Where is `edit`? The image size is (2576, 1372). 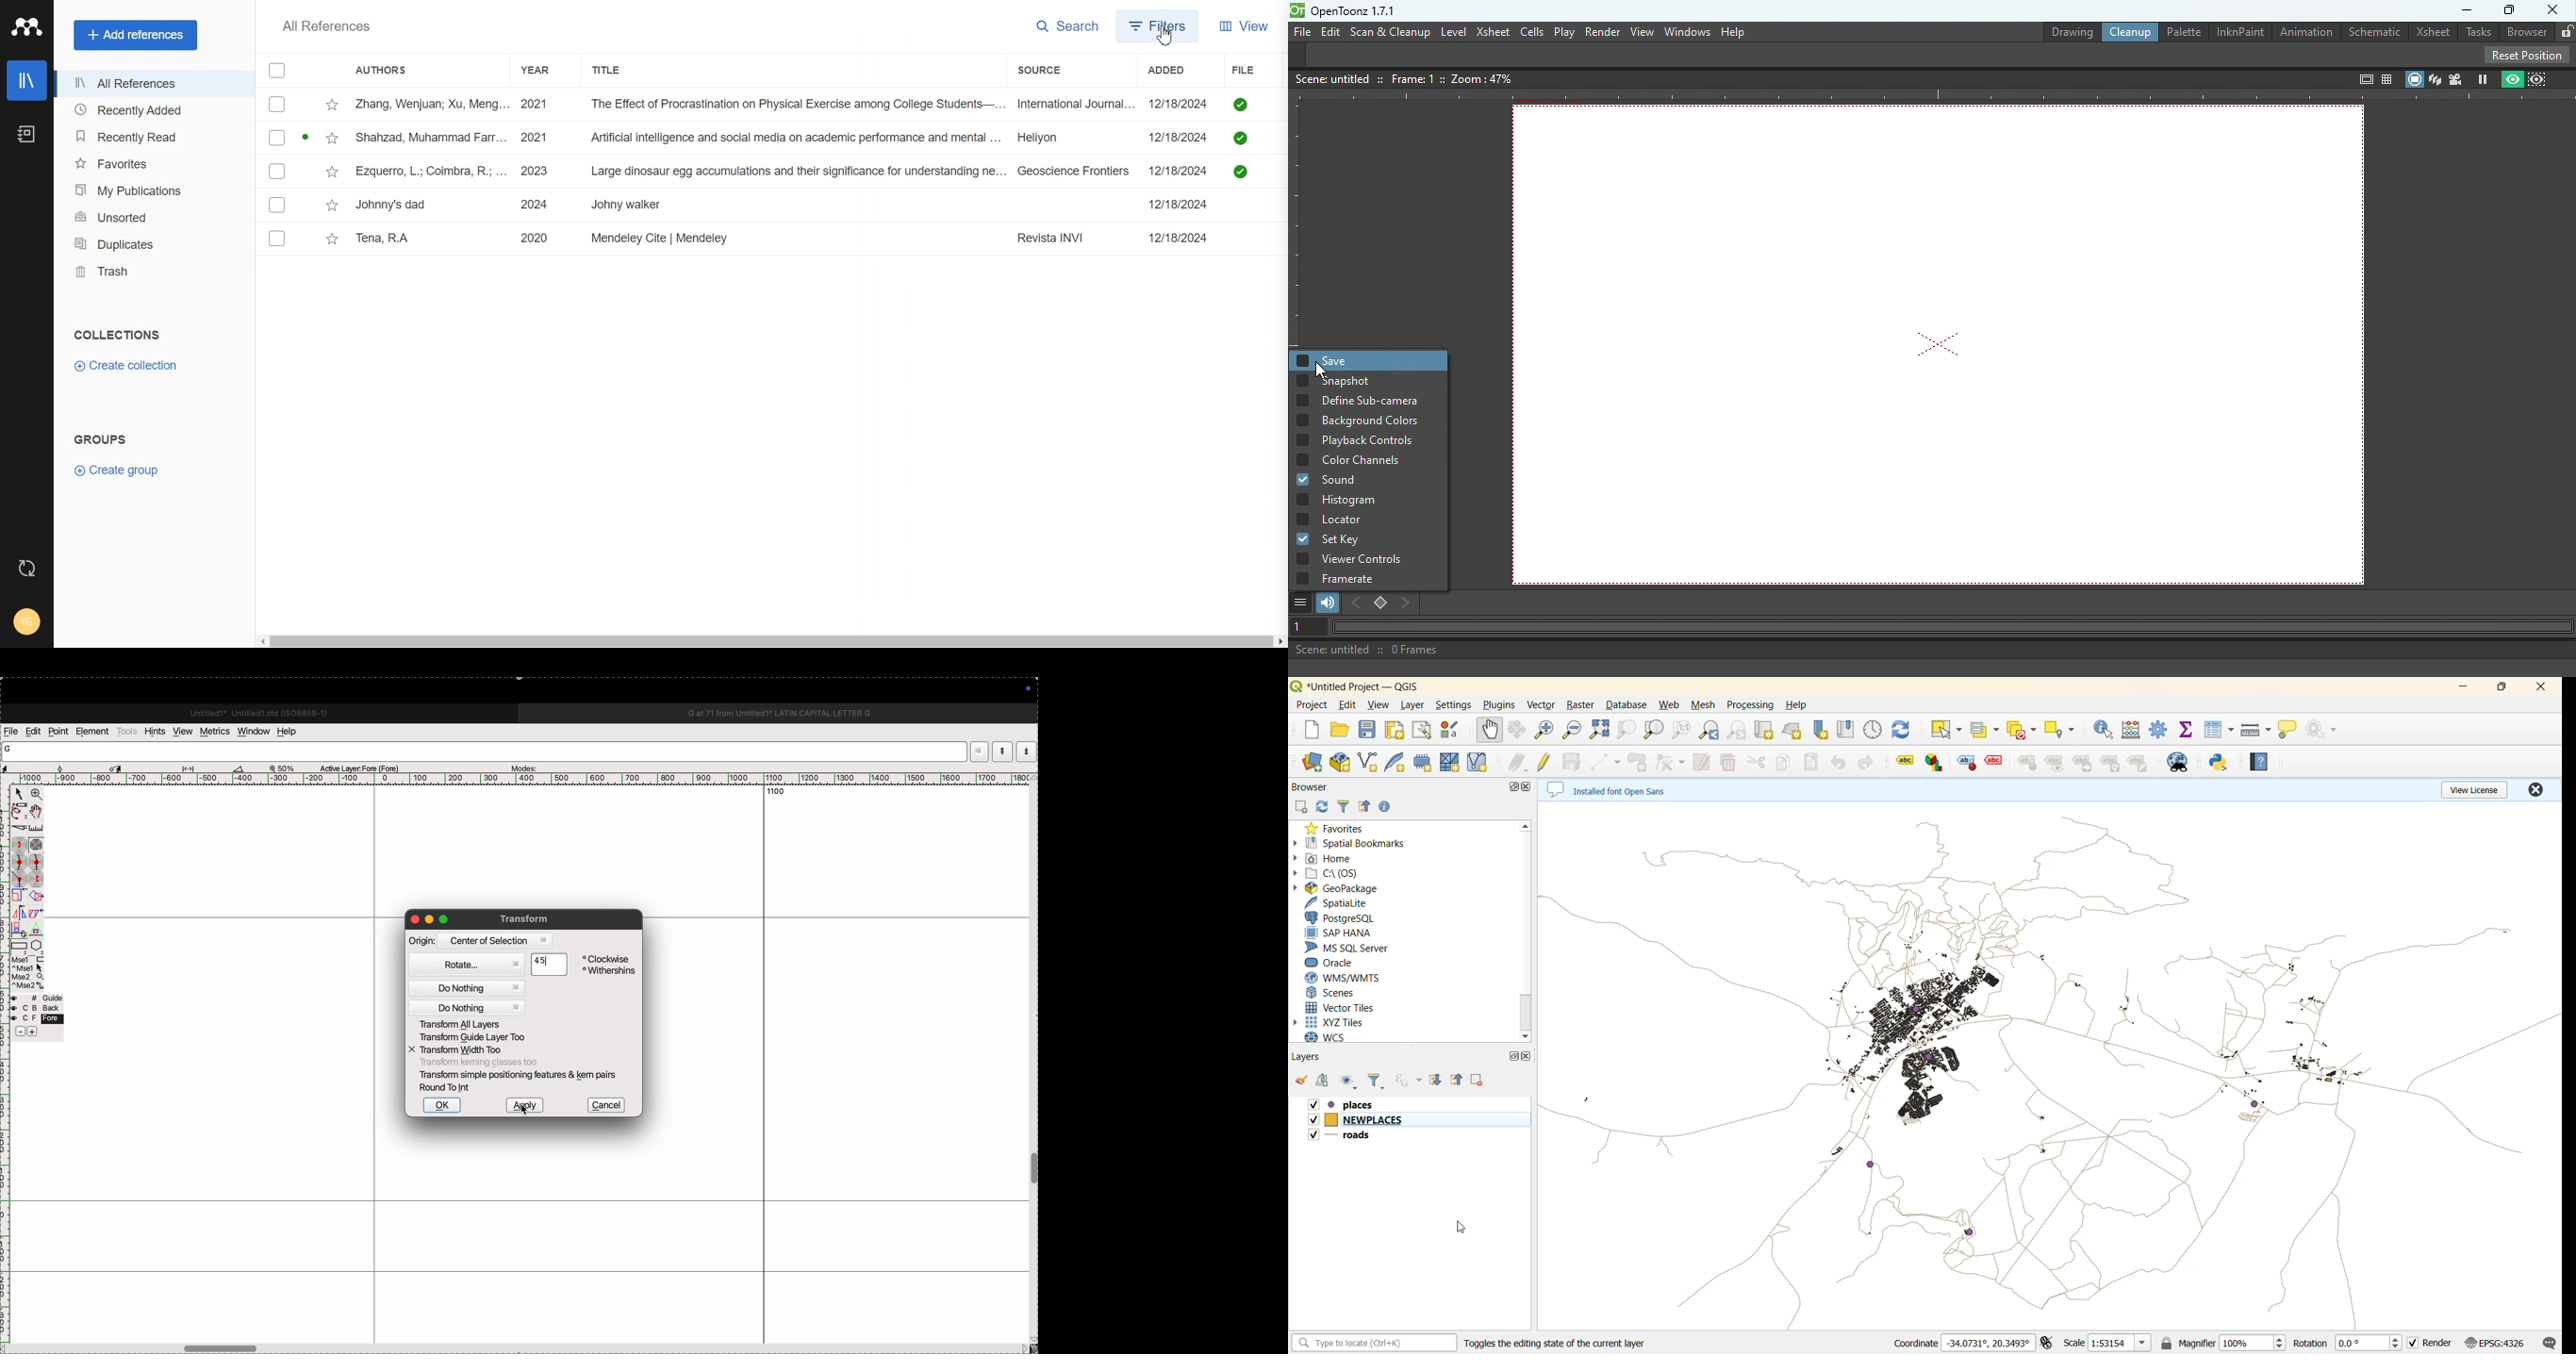
edit is located at coordinates (1348, 707).